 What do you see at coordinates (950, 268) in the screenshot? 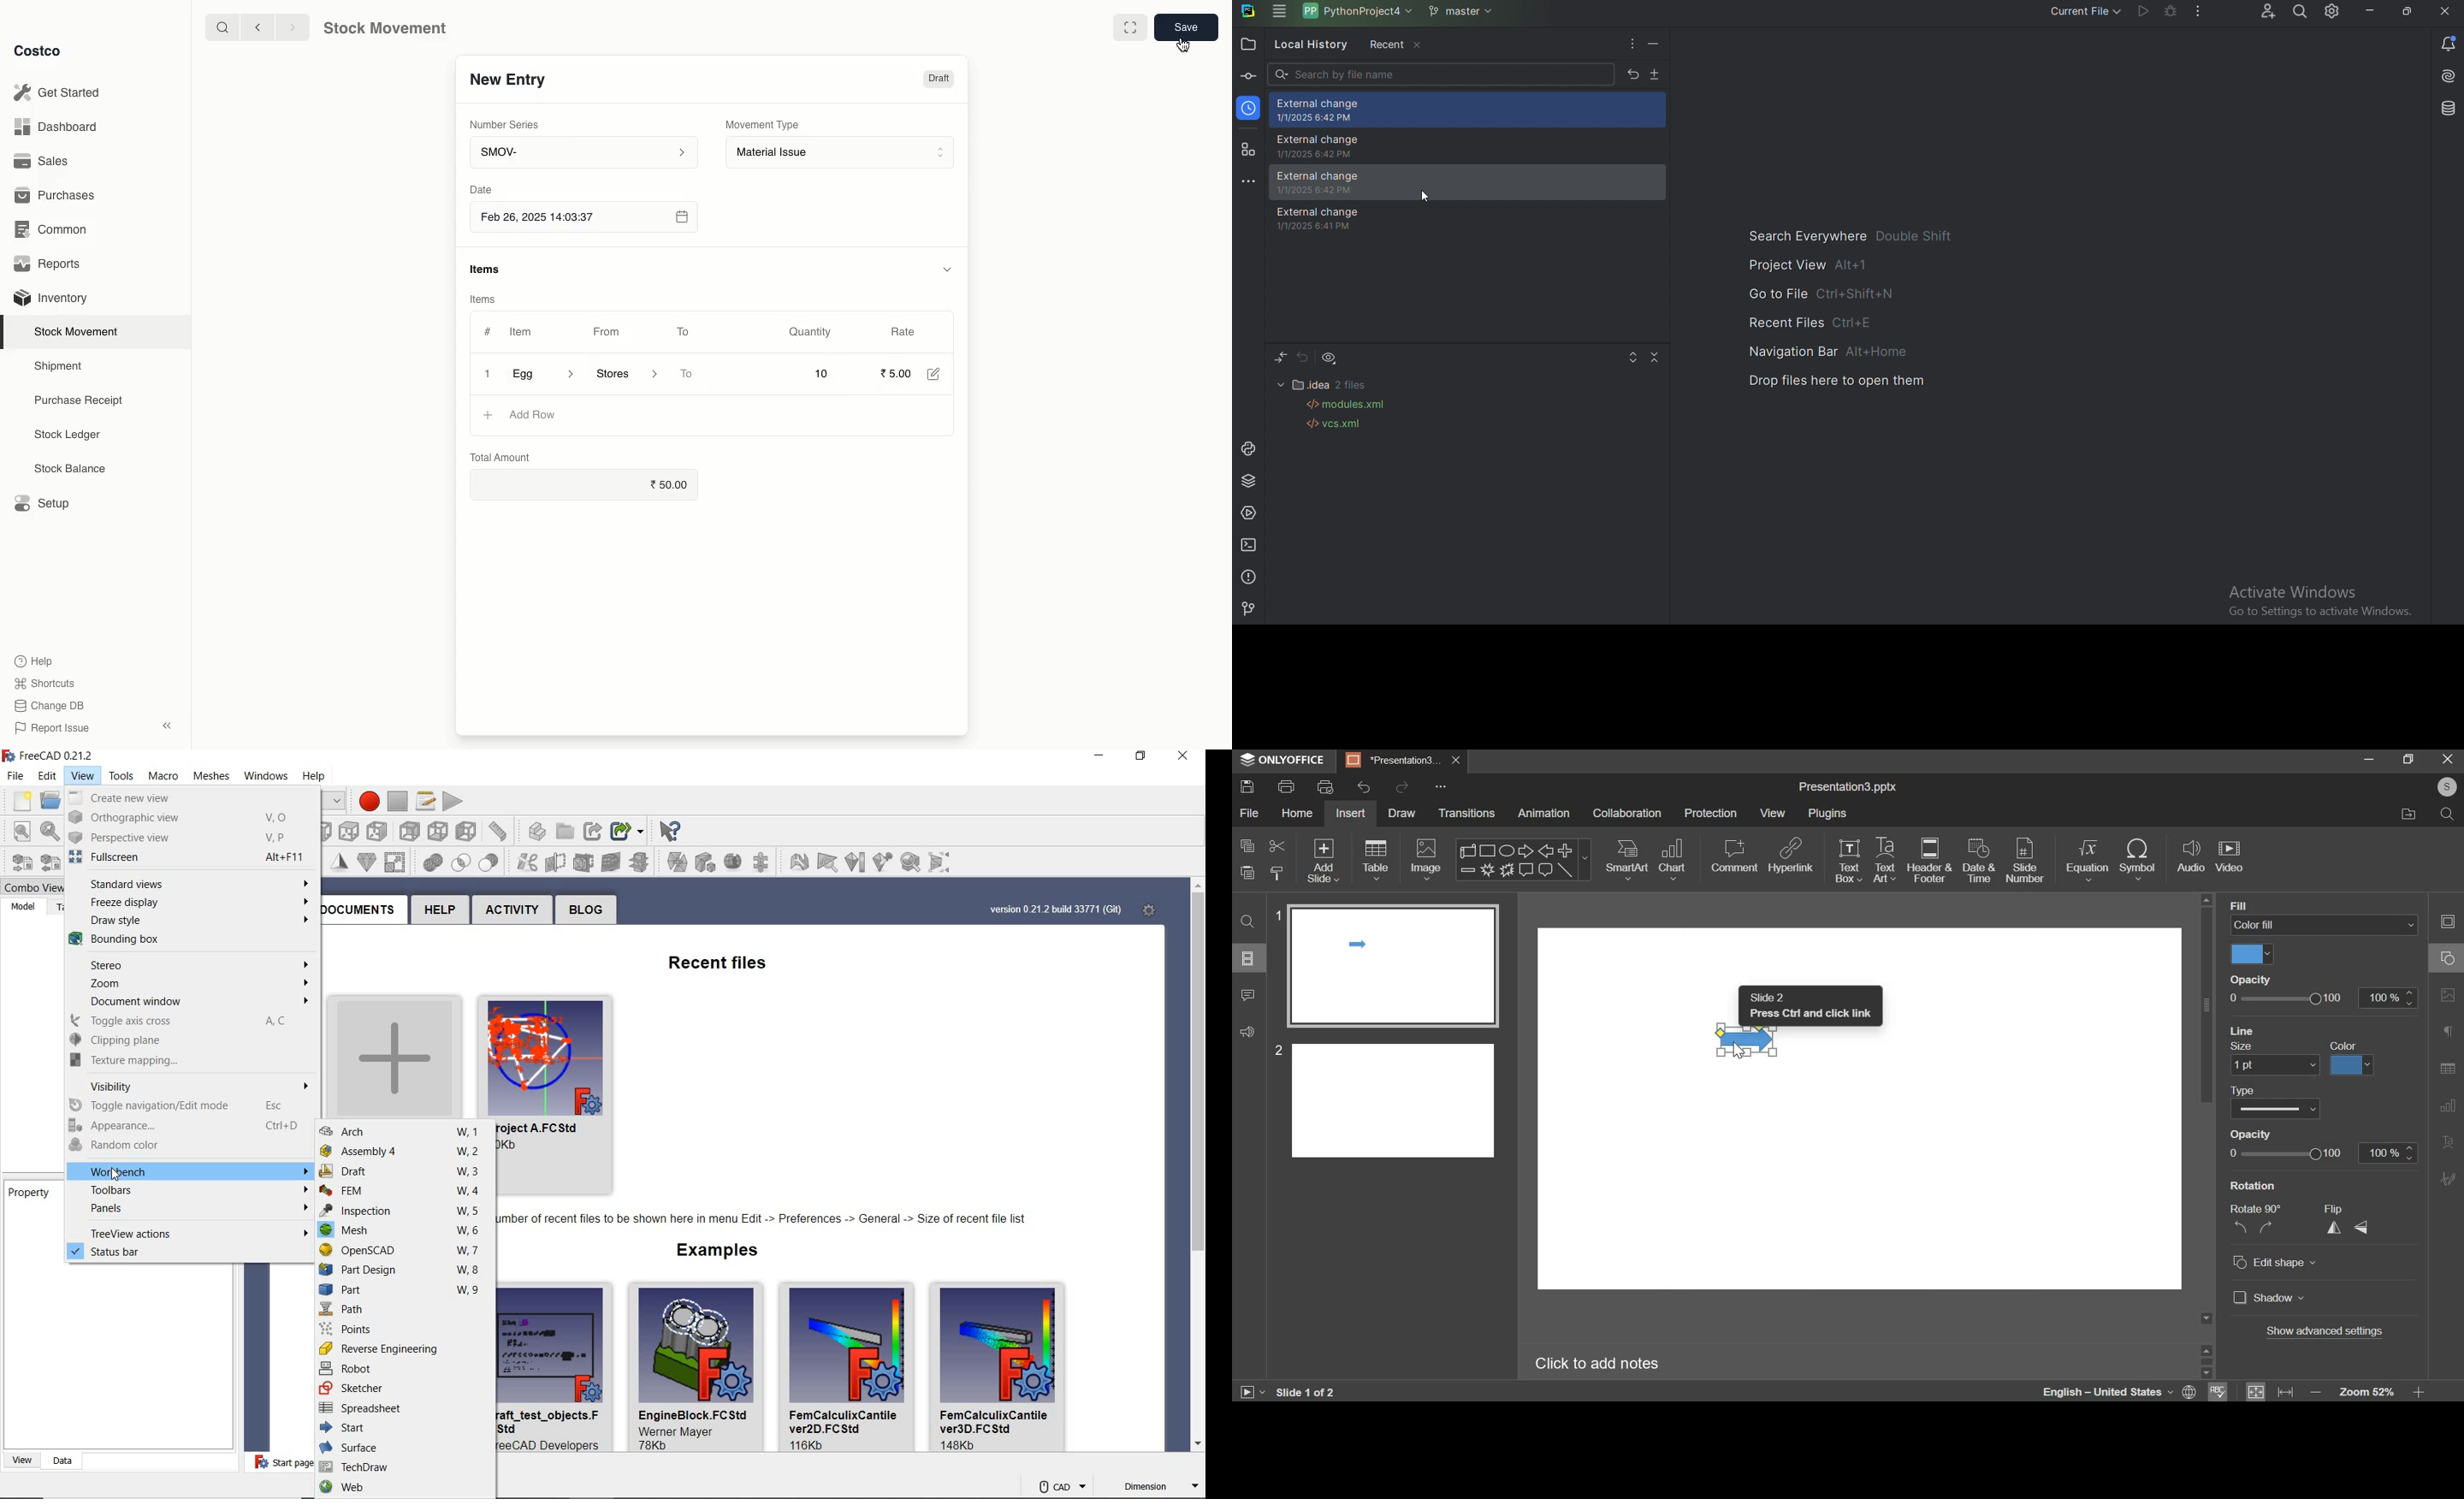
I see `hide` at bounding box center [950, 268].